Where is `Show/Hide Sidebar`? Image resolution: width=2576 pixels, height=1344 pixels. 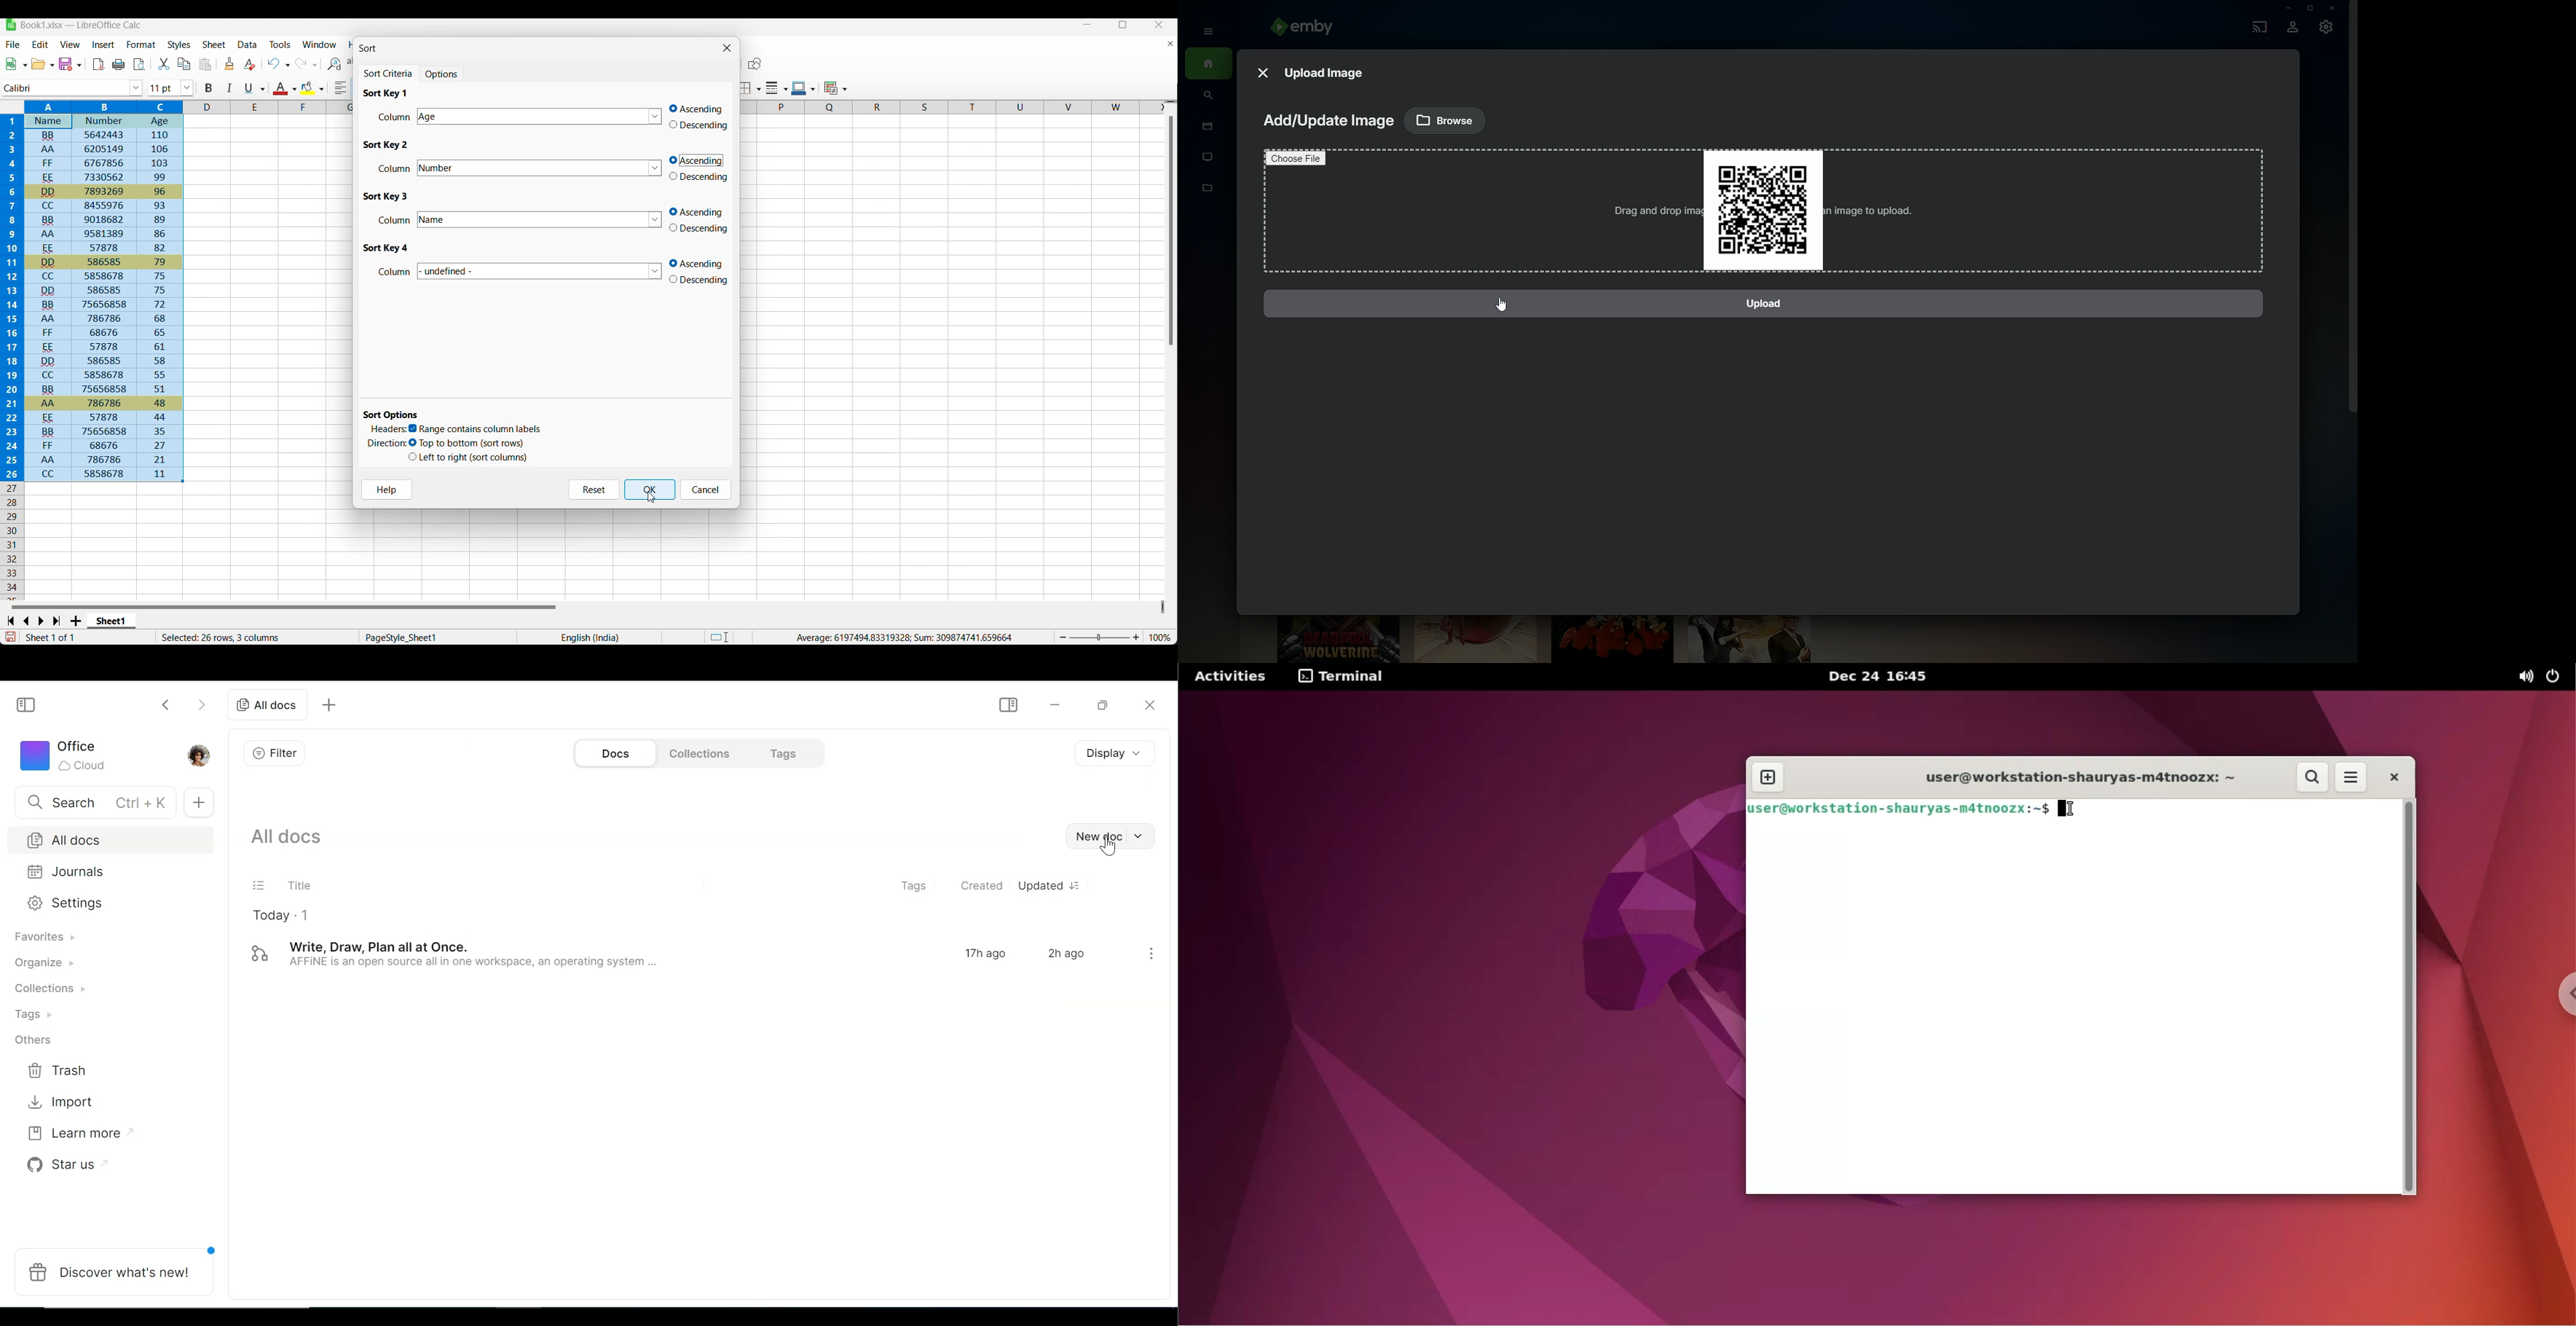
Show/Hide Sidebar is located at coordinates (26, 704).